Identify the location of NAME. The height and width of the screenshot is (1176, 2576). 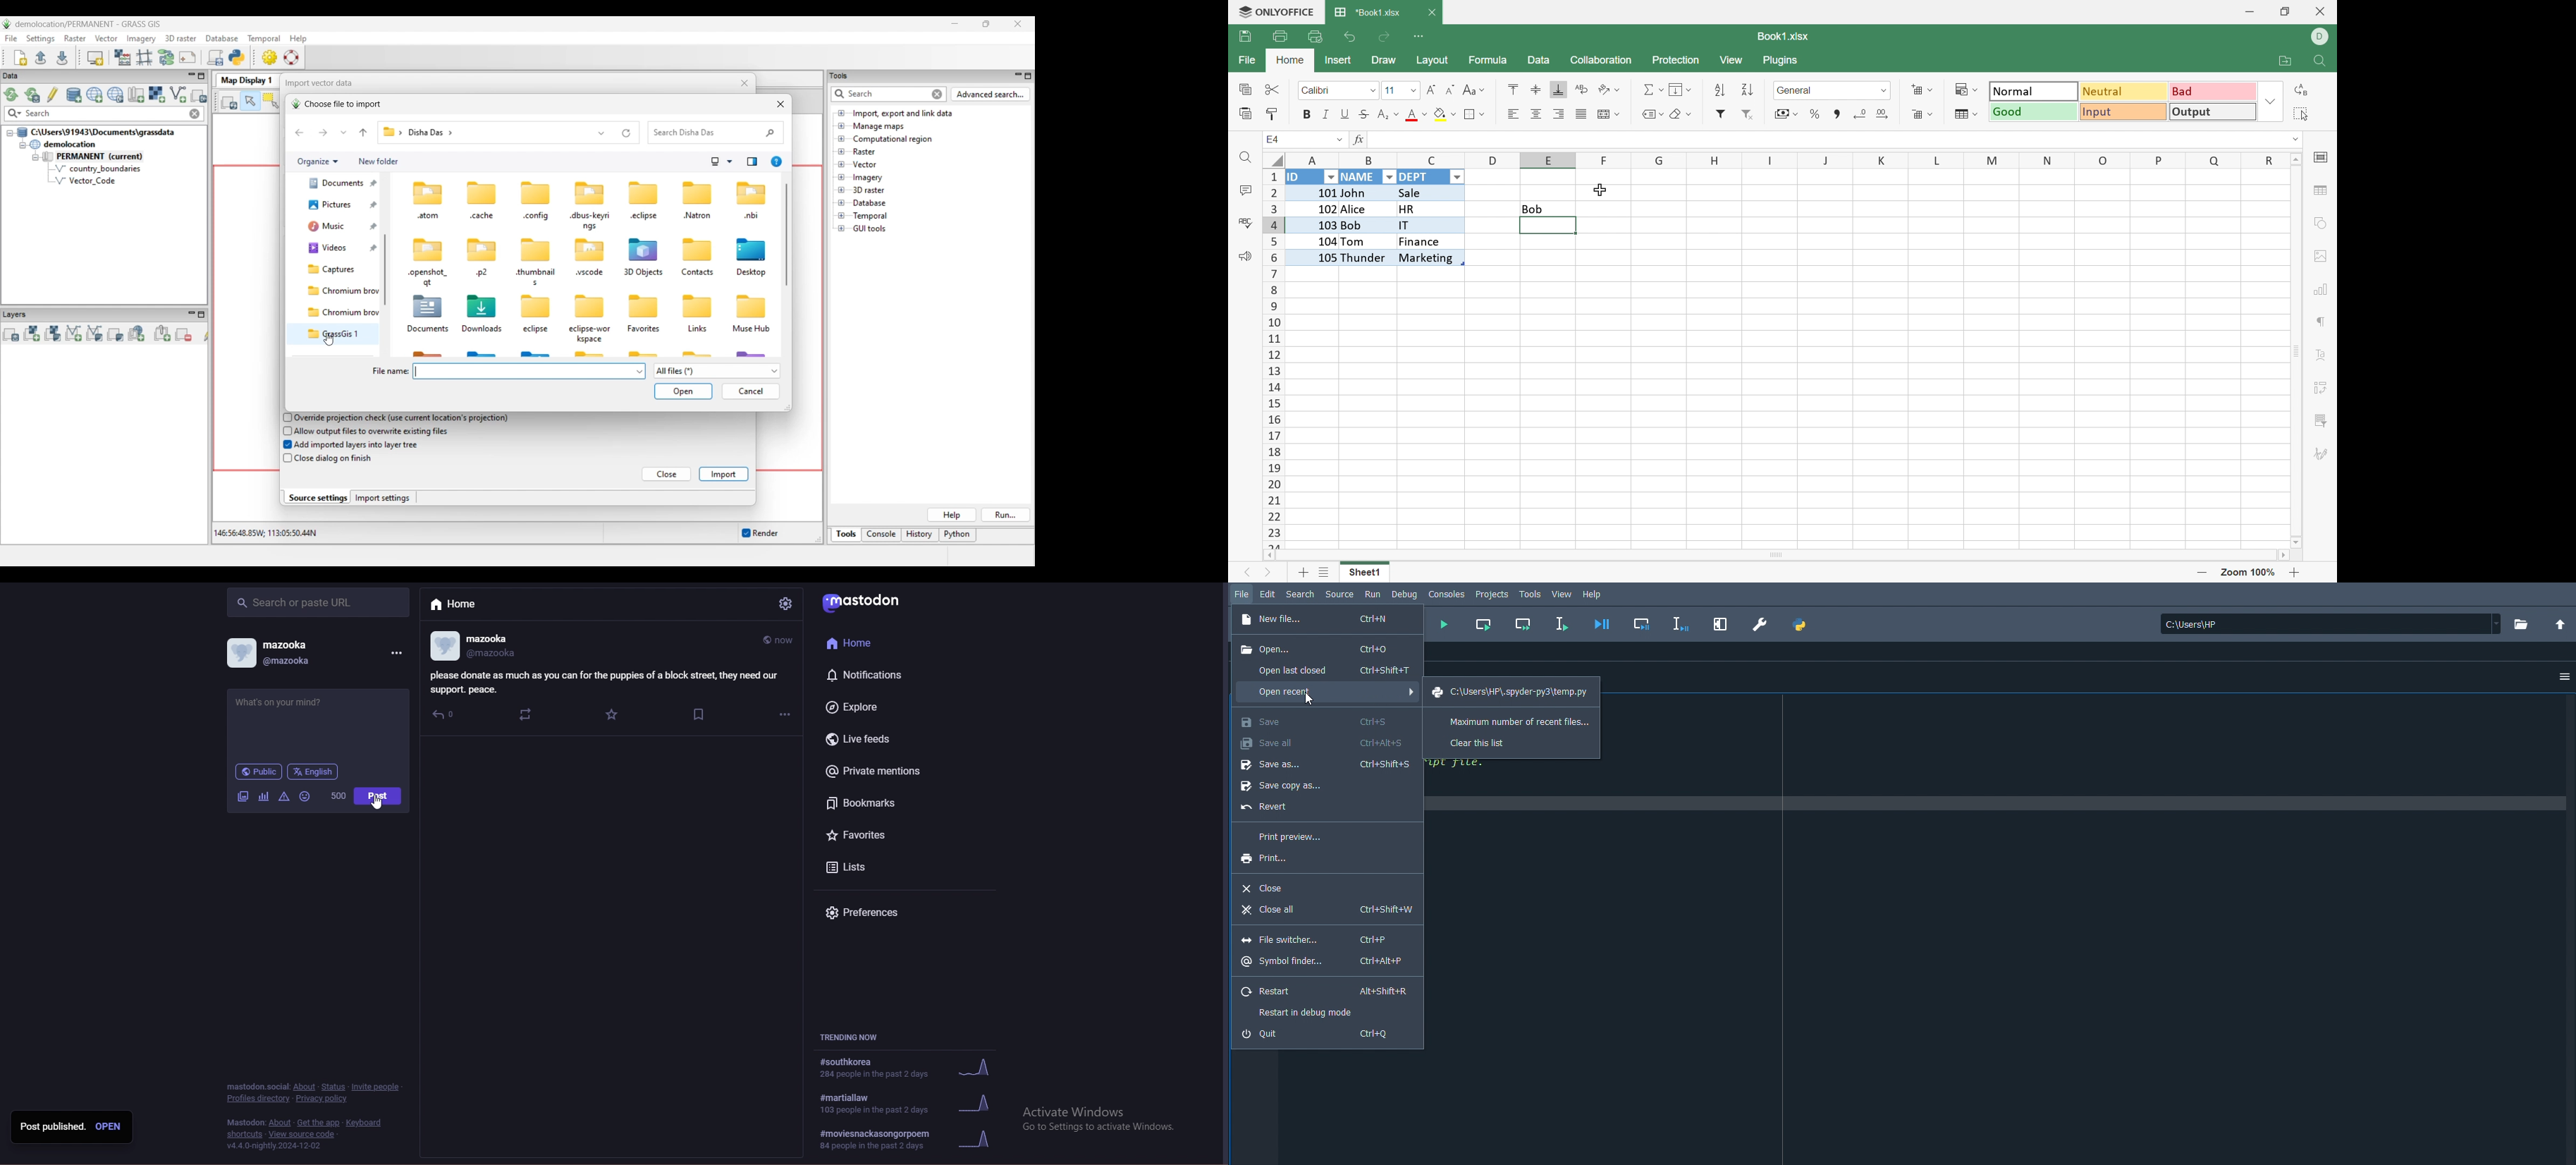
(1359, 178).